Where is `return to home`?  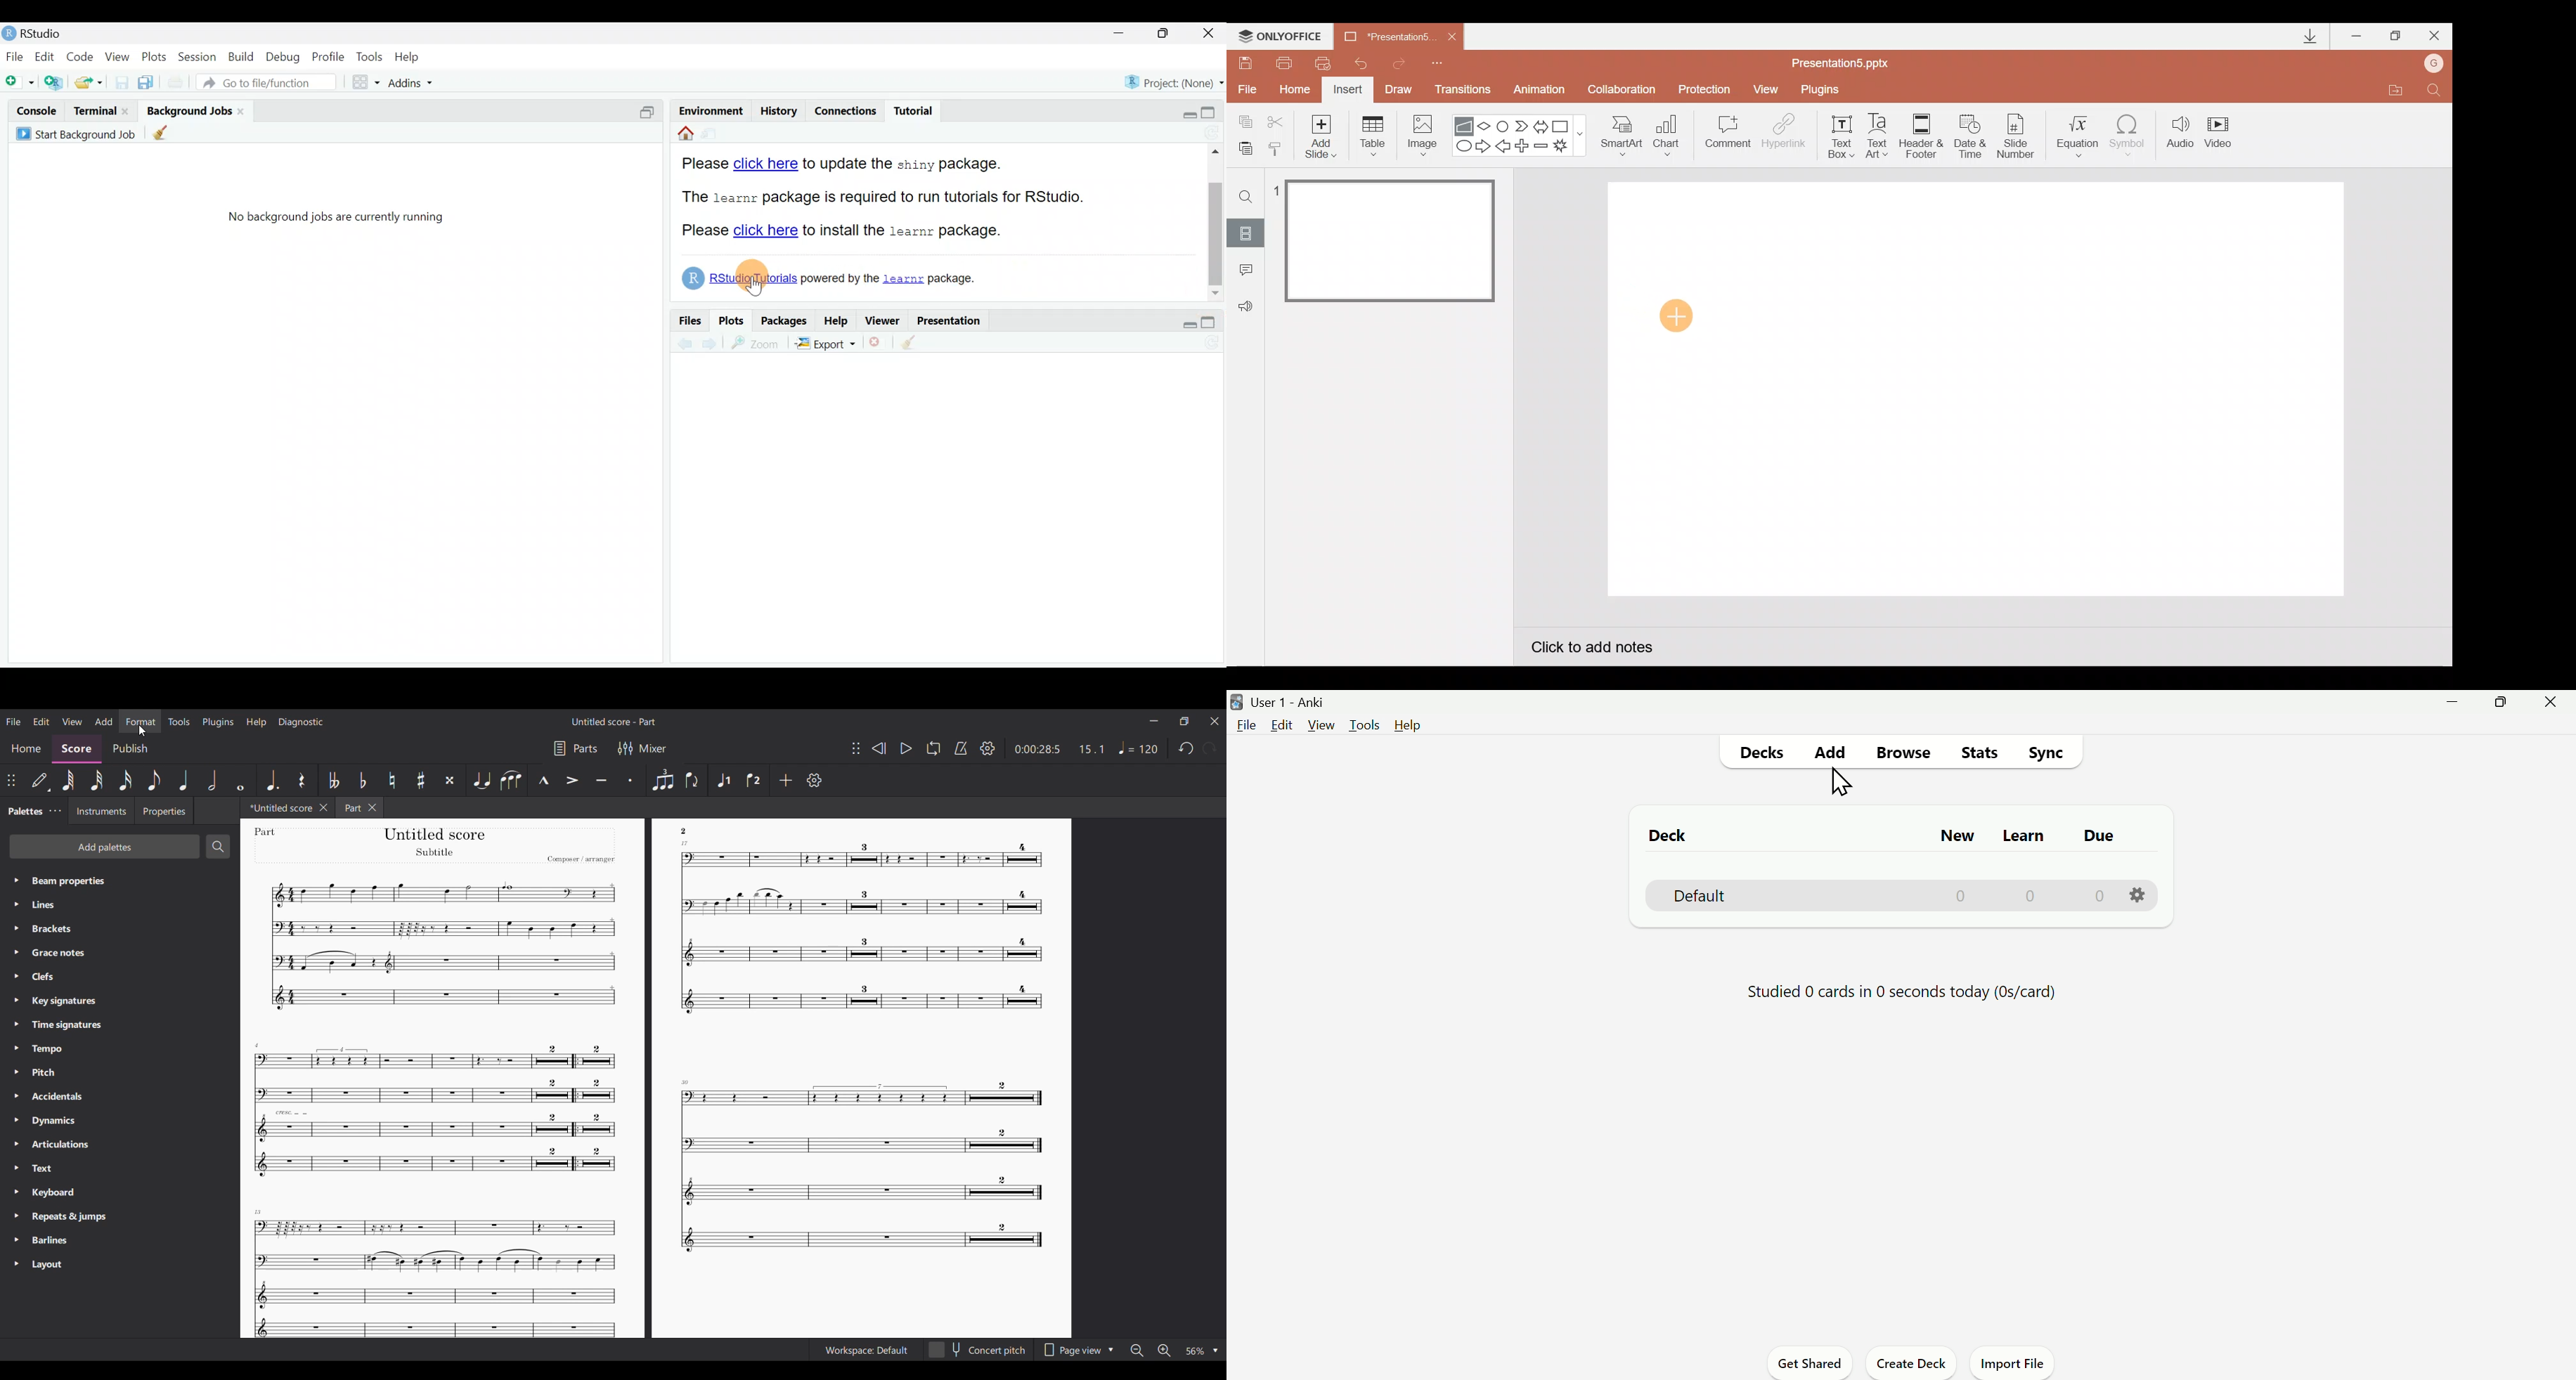 return to home is located at coordinates (682, 136).